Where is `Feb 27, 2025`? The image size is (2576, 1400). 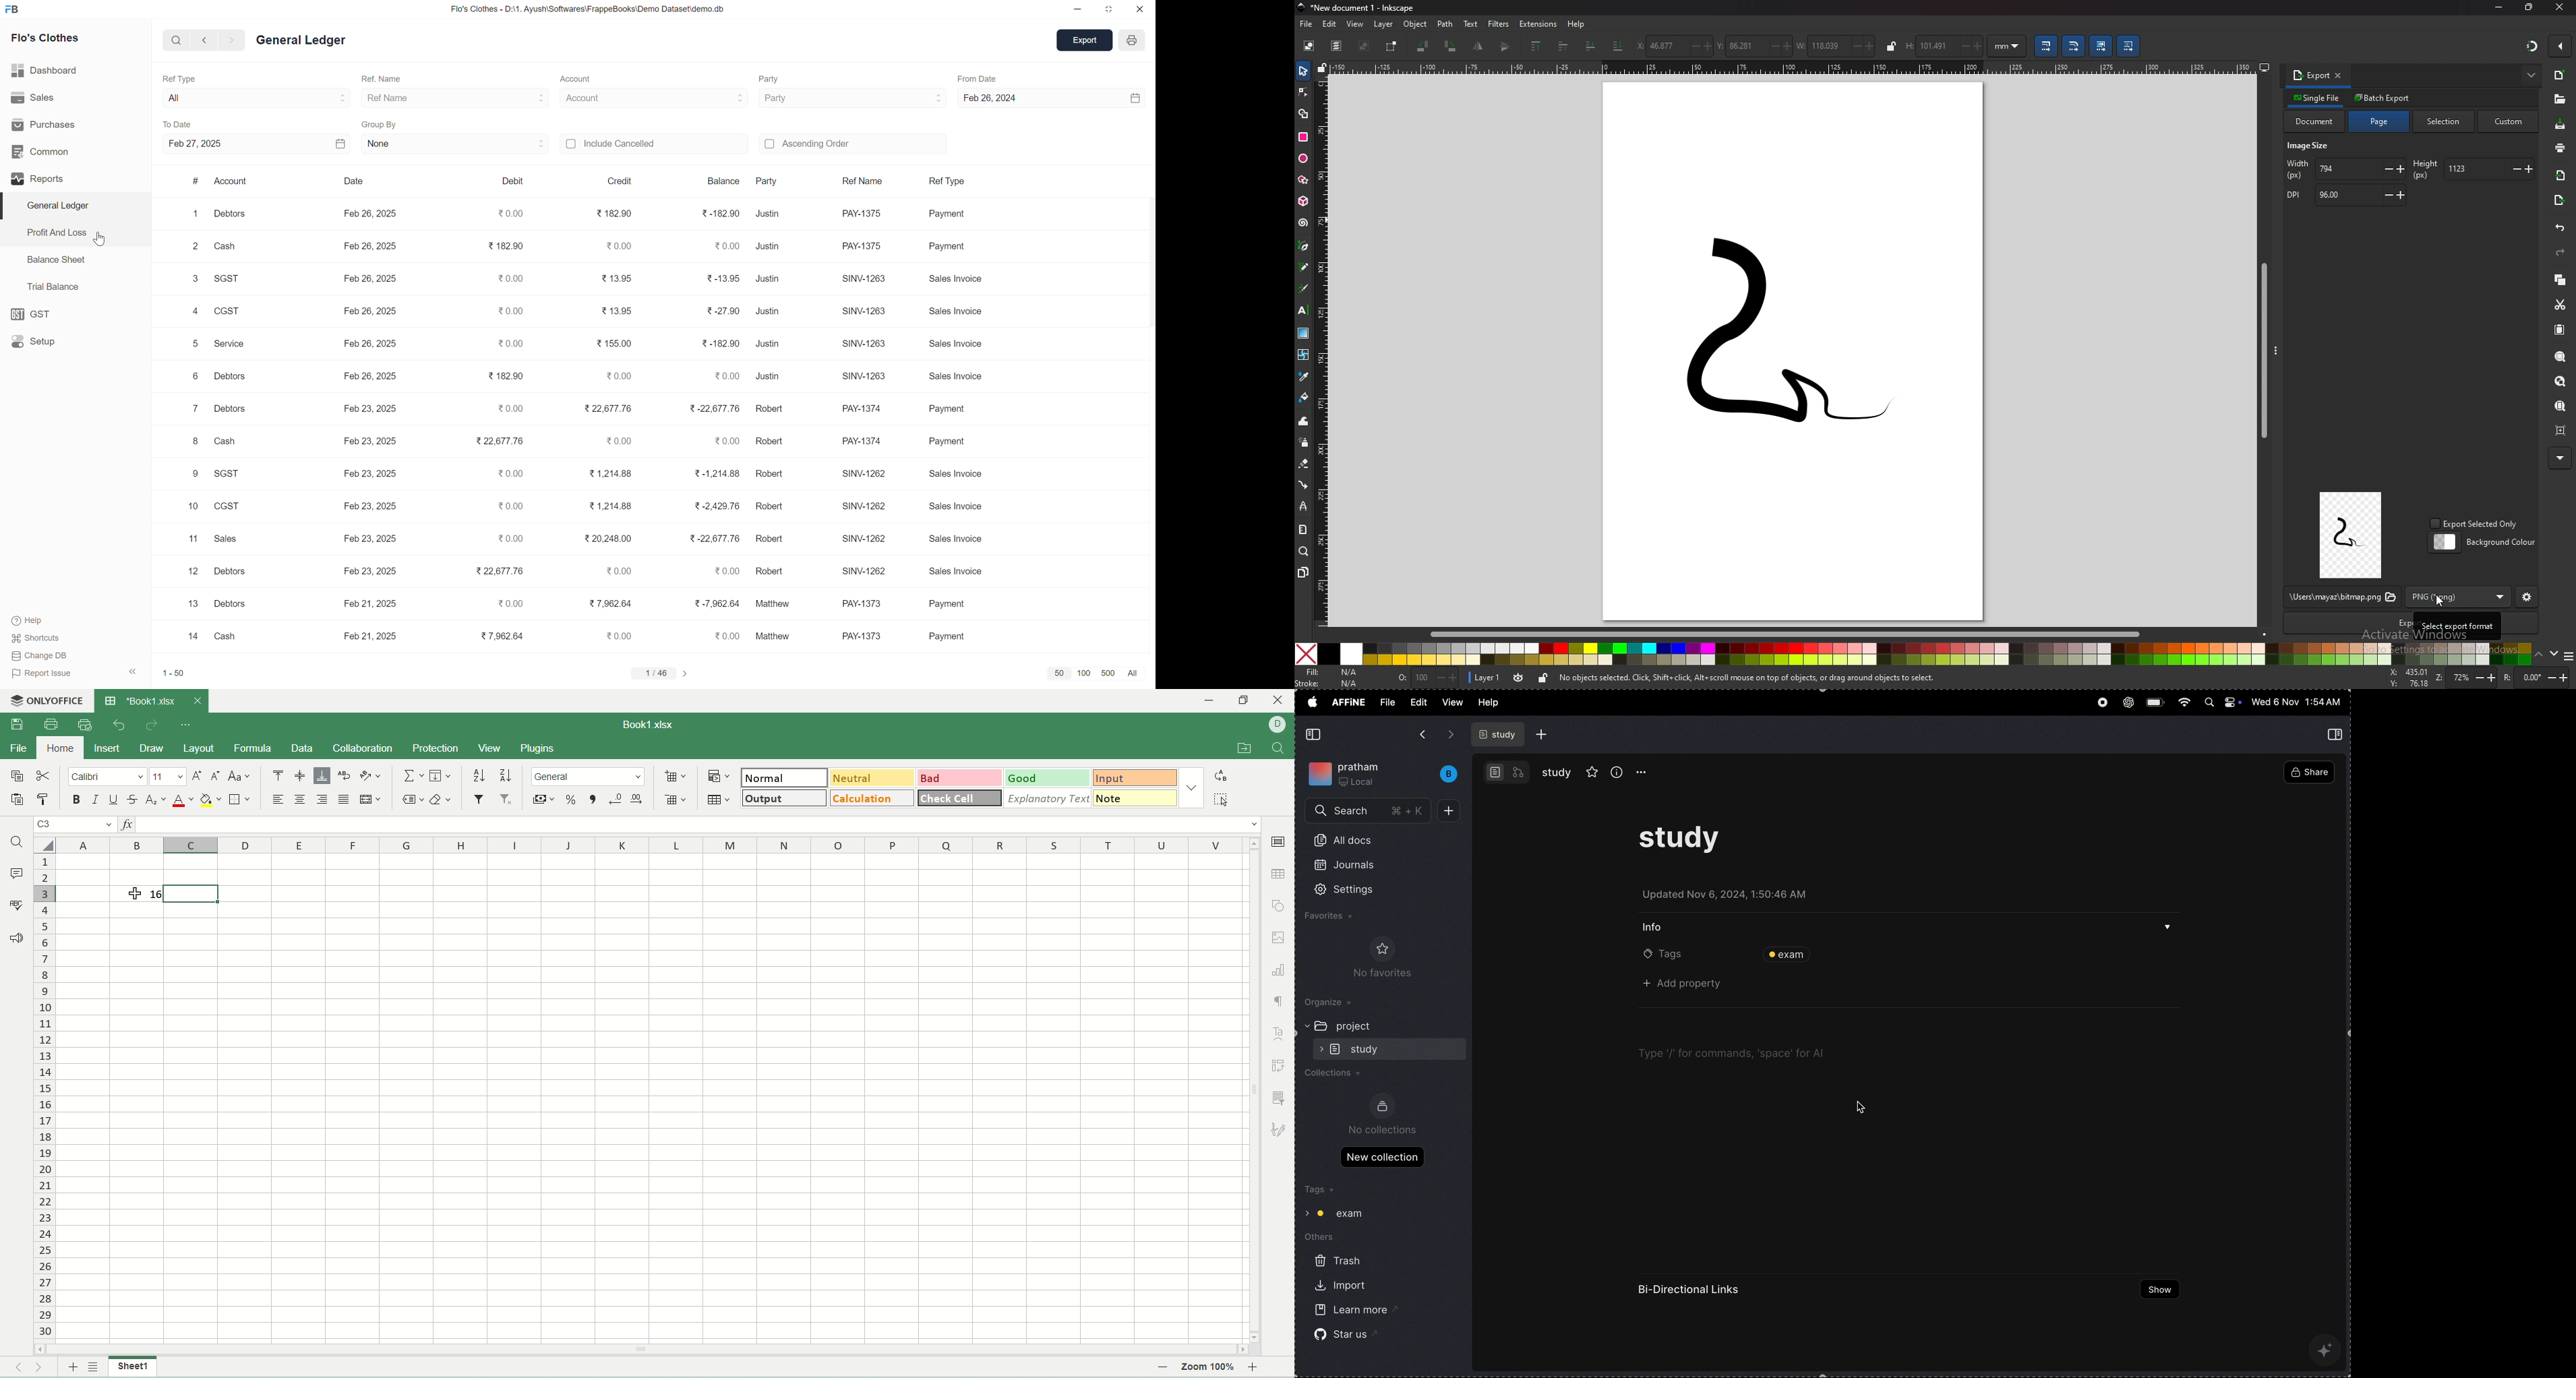 Feb 27, 2025 is located at coordinates (207, 143).